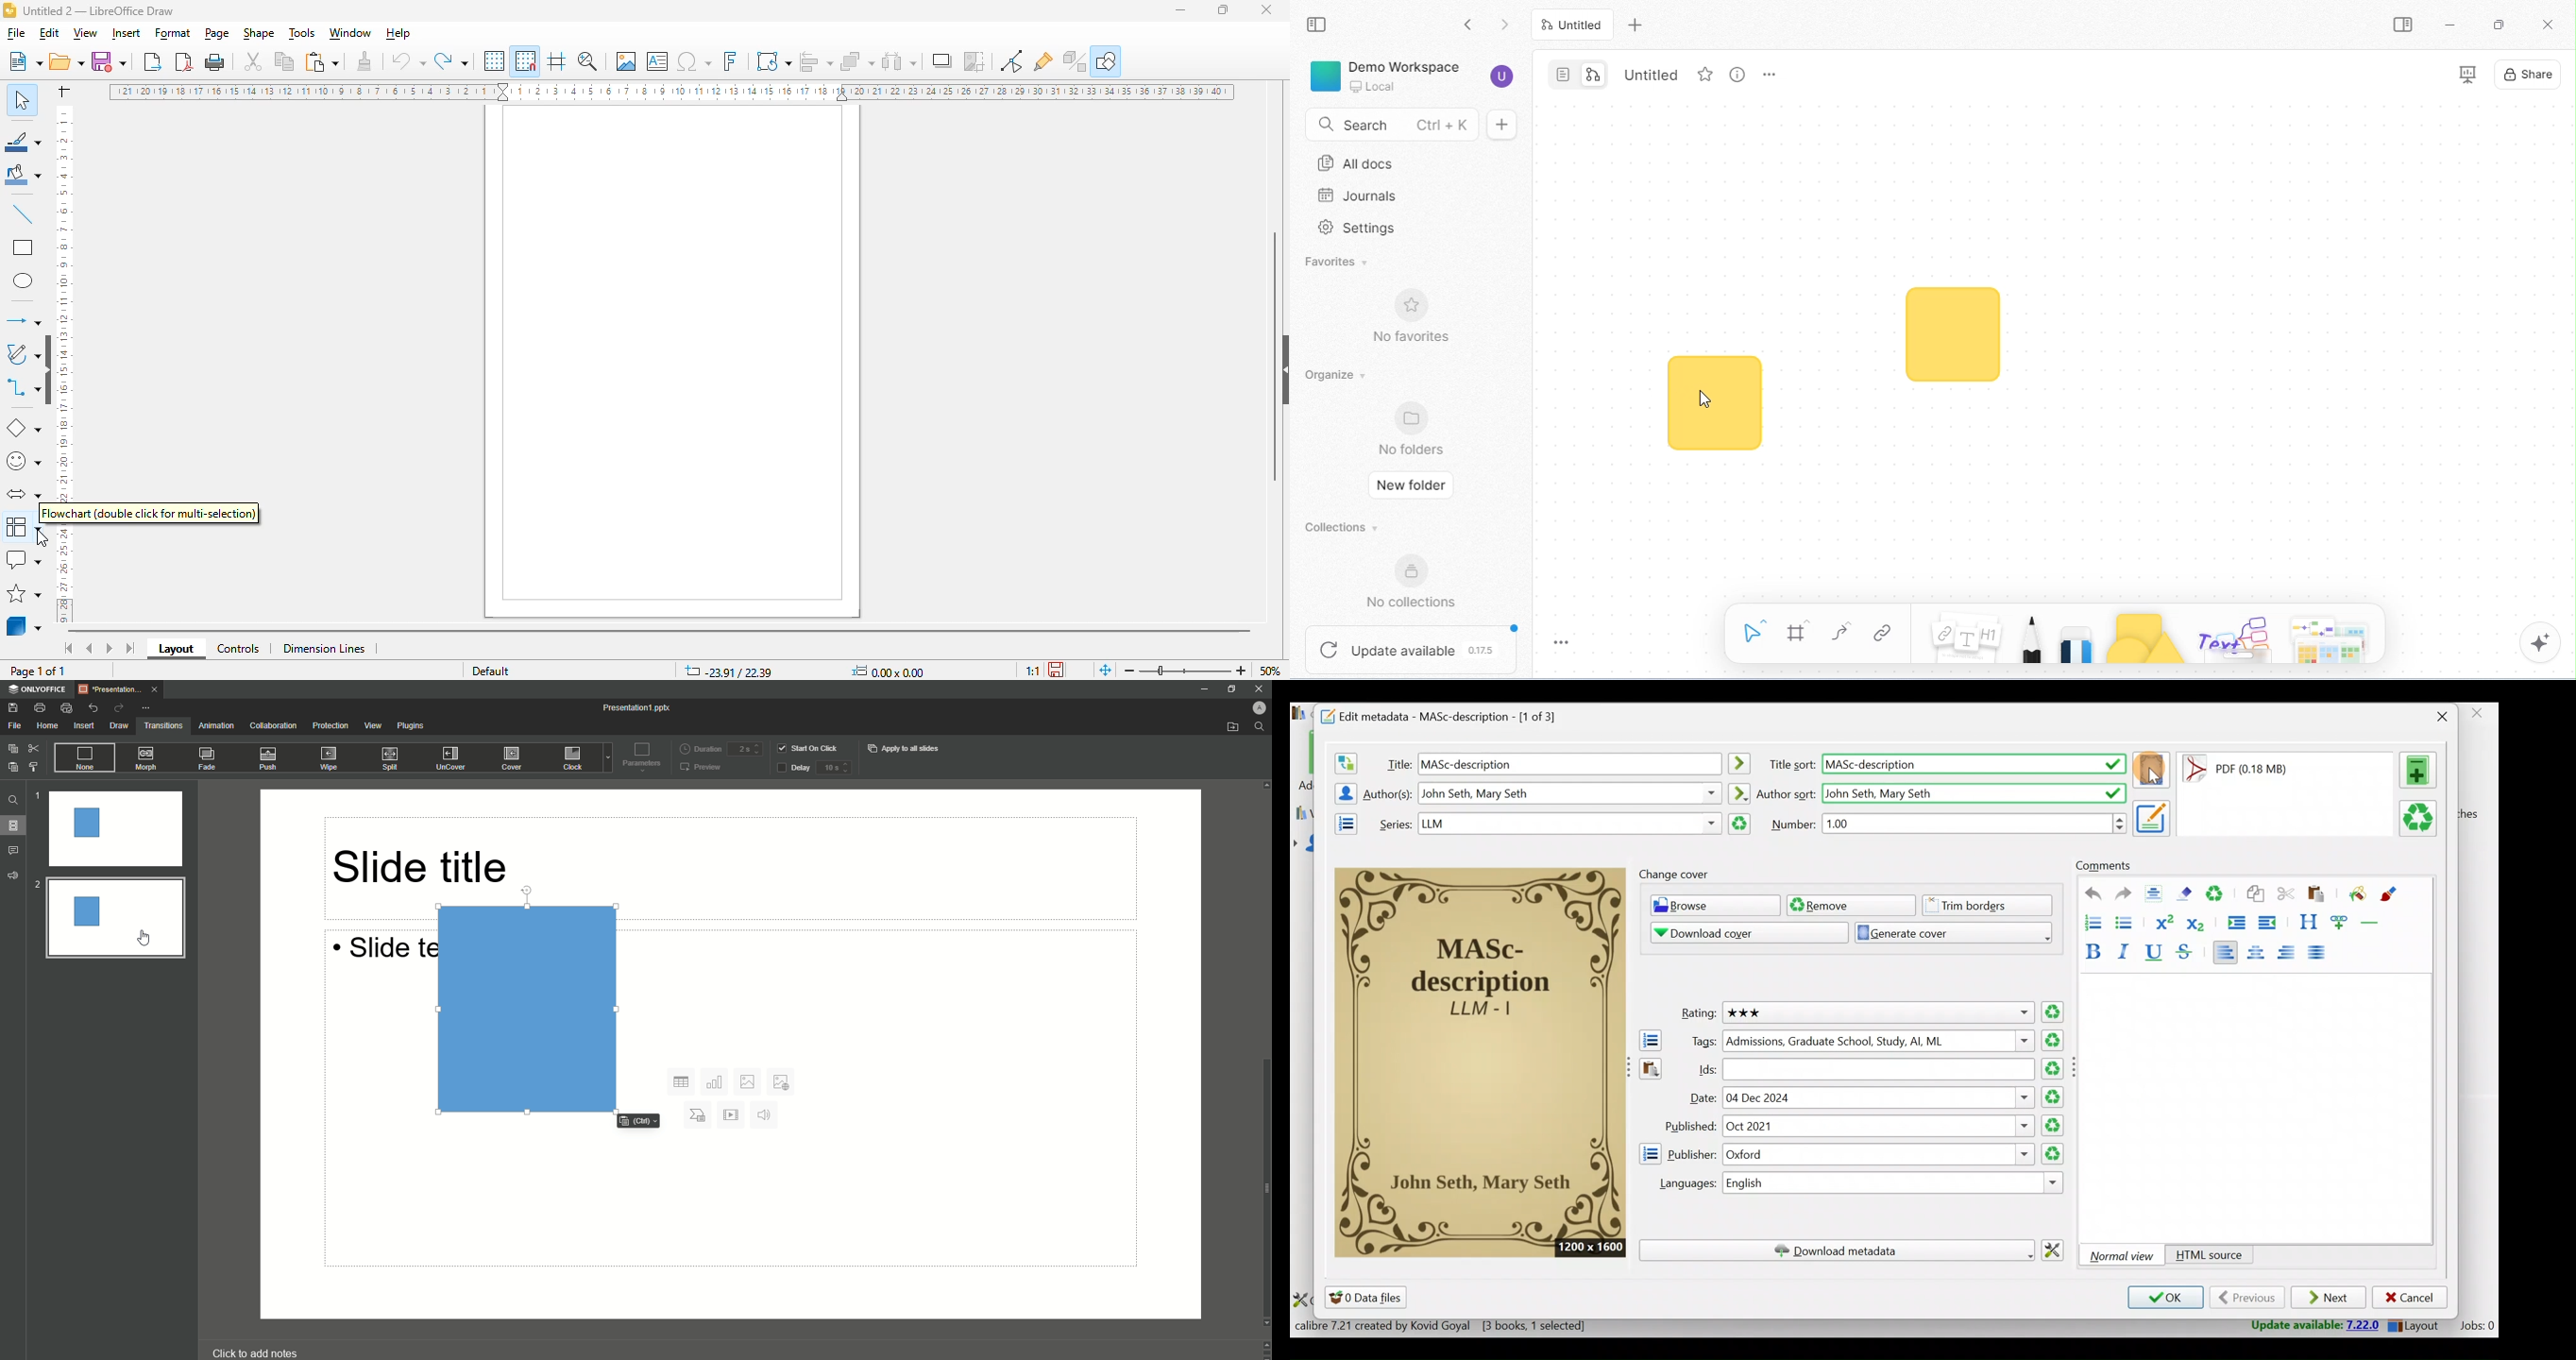  I want to click on insert special characters, so click(694, 61).